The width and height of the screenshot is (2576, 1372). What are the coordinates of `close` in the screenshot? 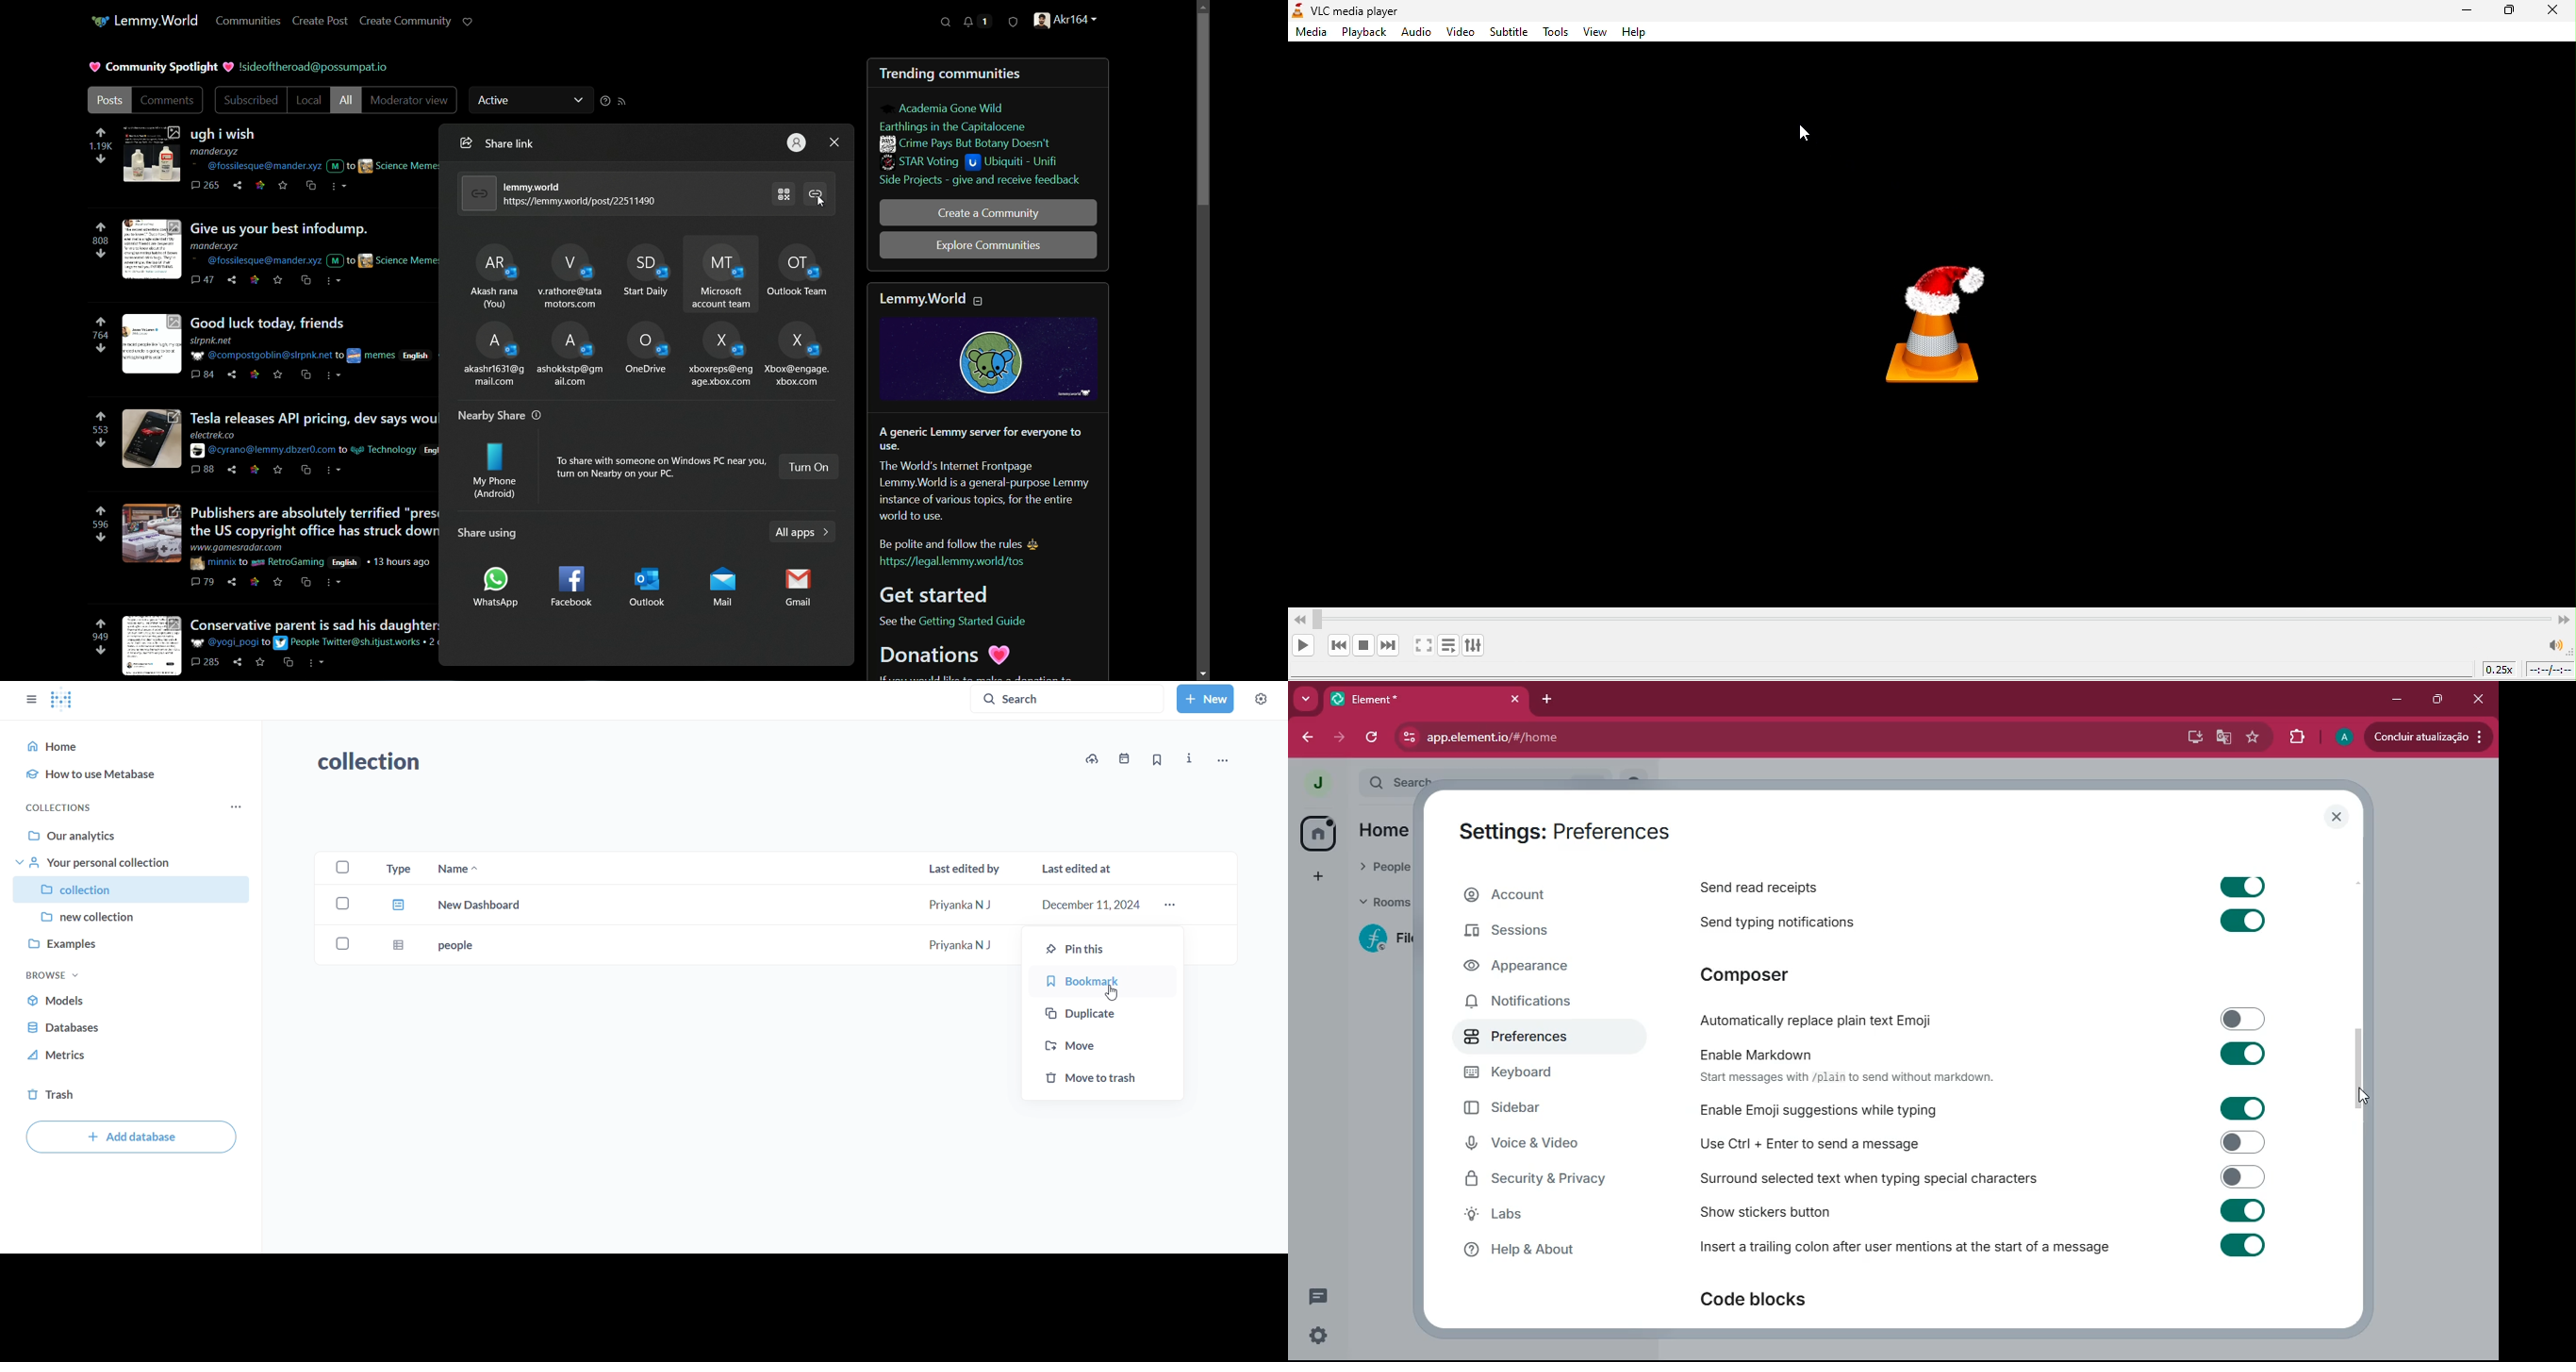 It's located at (2553, 11).